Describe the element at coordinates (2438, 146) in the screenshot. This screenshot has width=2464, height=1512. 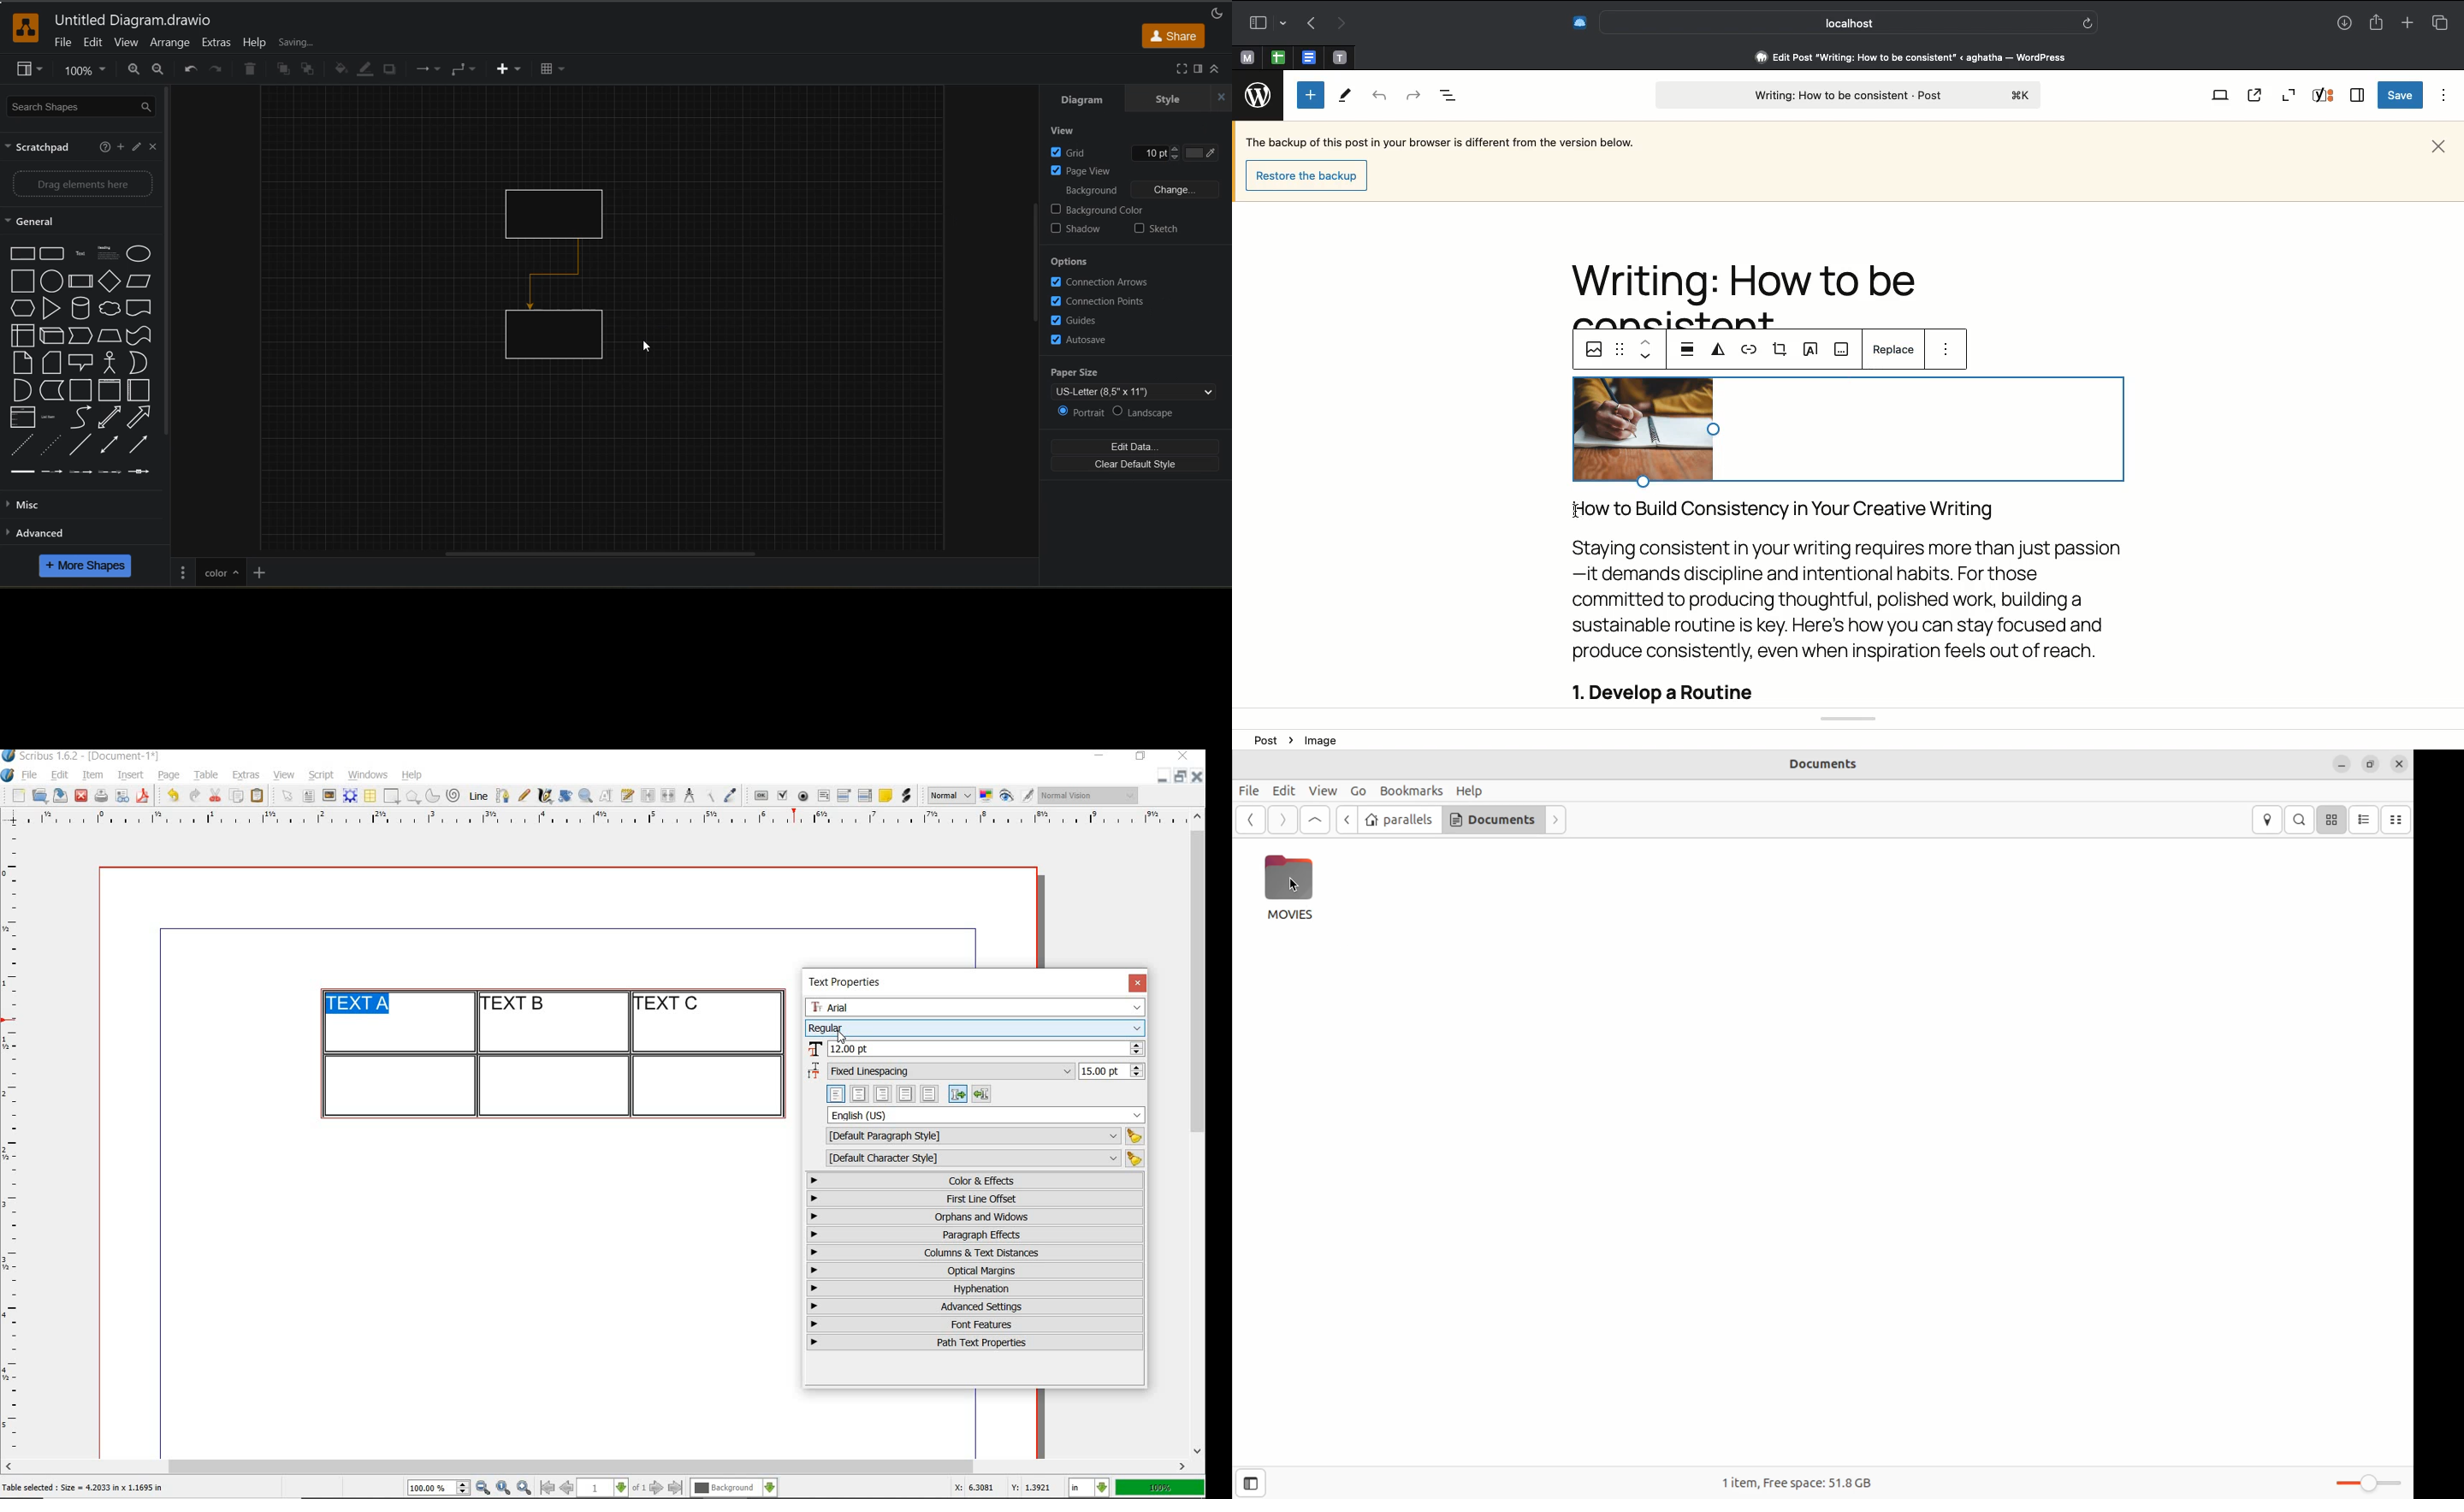
I see `Close` at that location.